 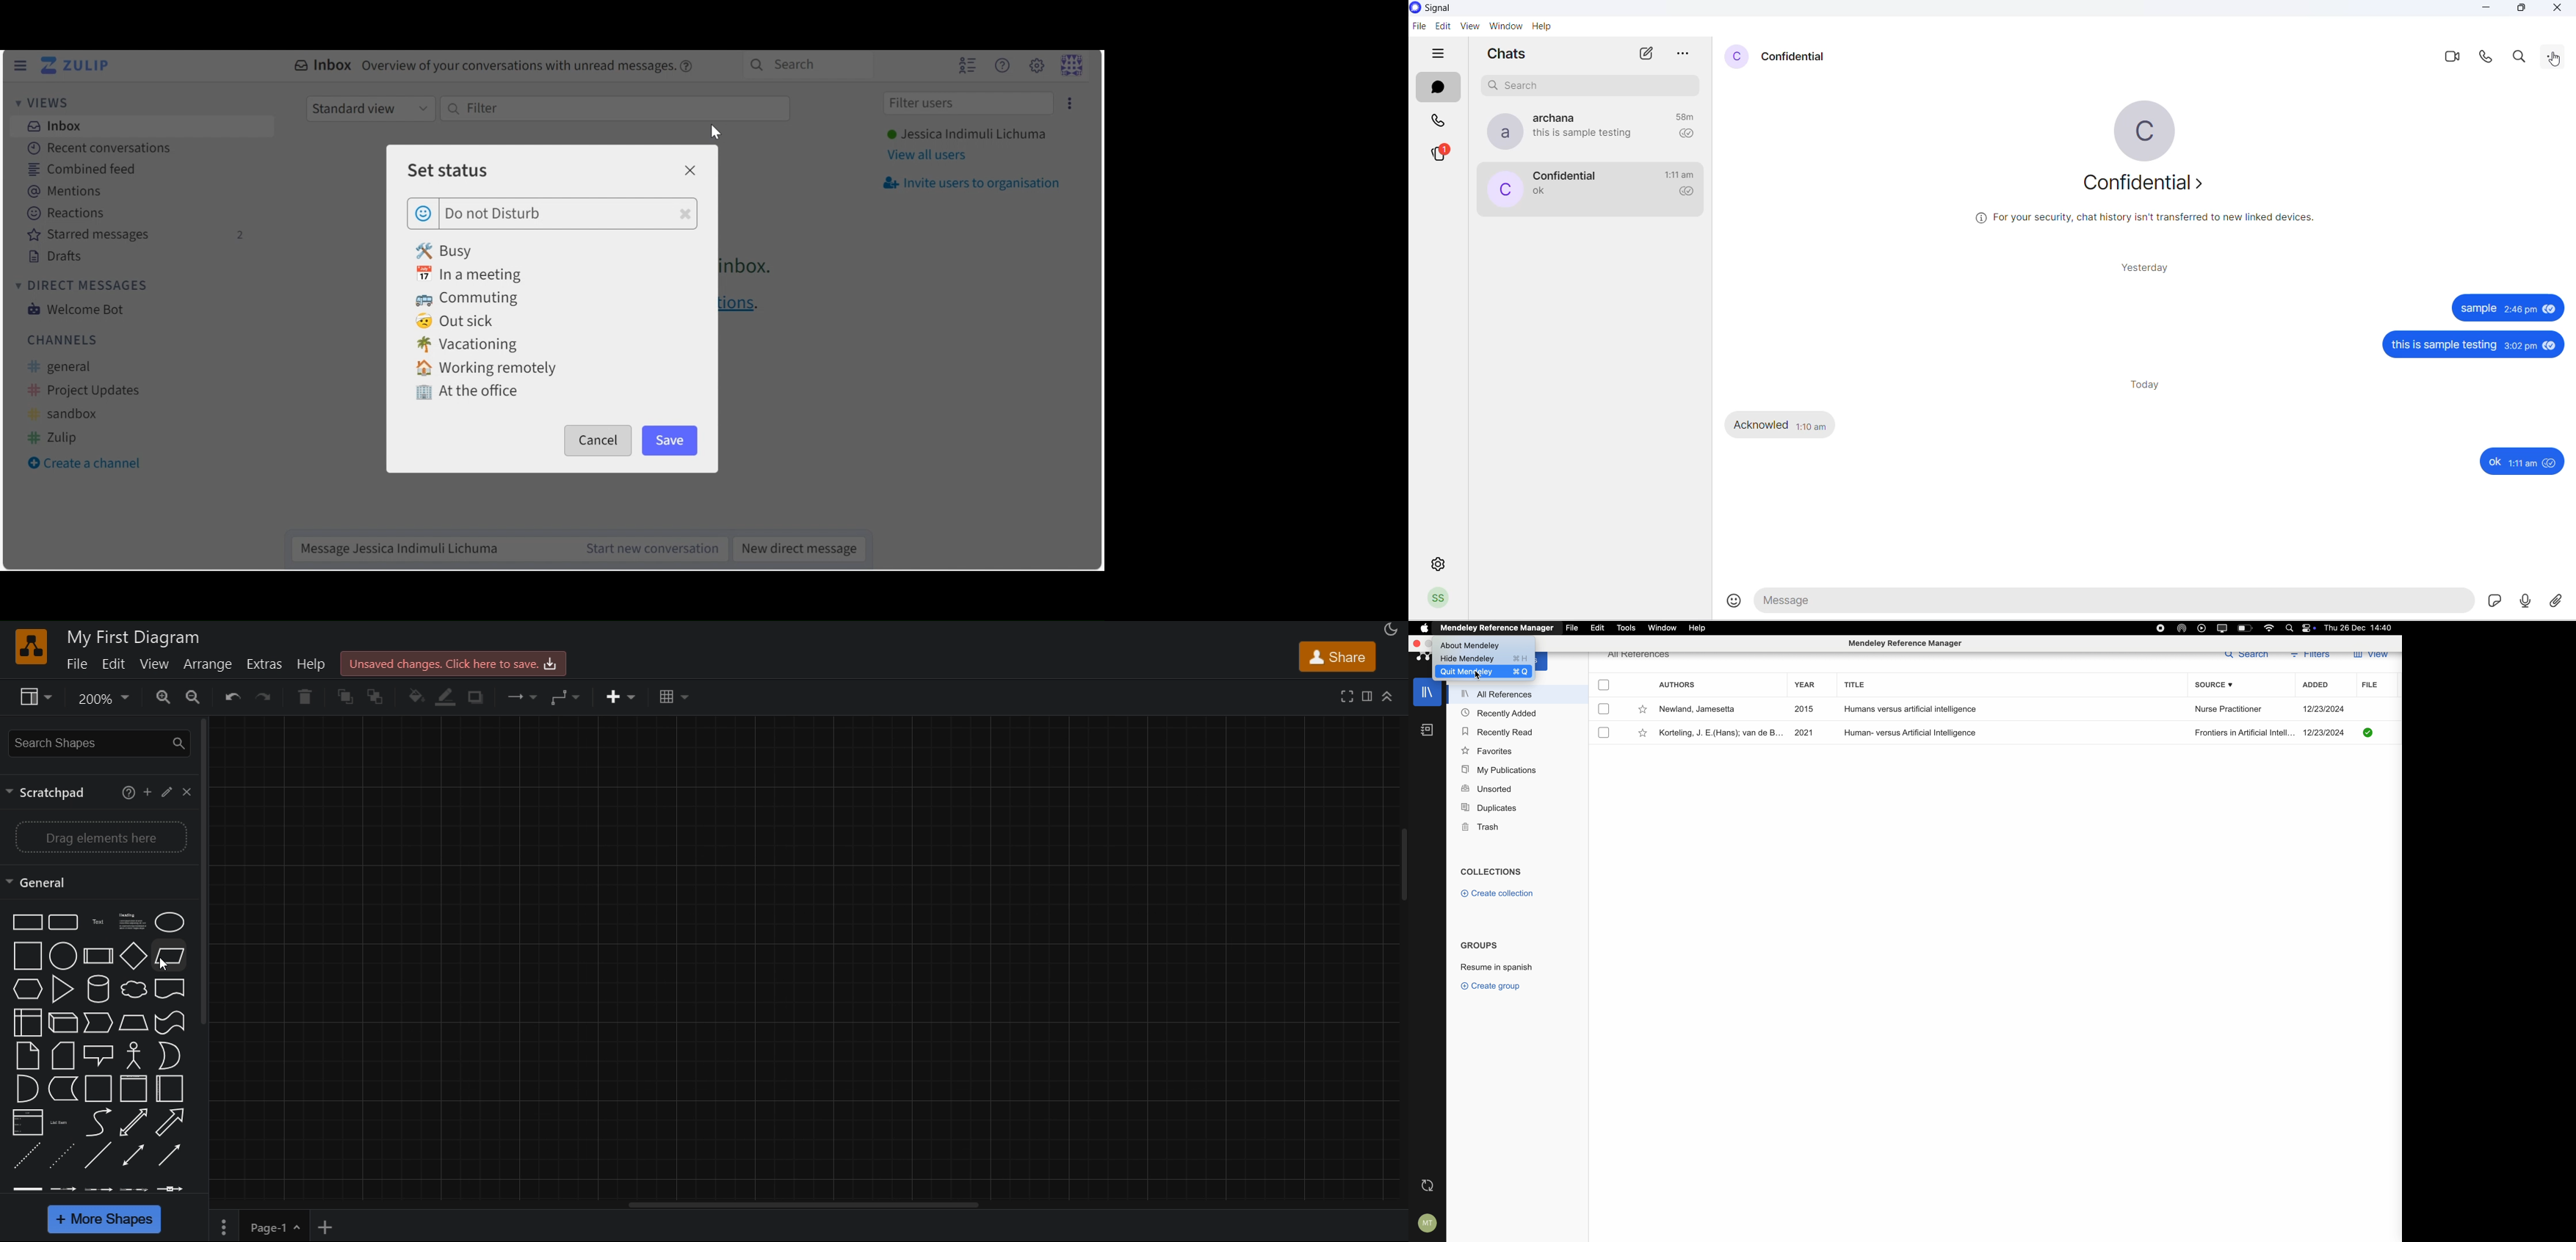 What do you see at coordinates (2522, 346) in the screenshot?
I see `3:02 pm` at bounding box center [2522, 346].